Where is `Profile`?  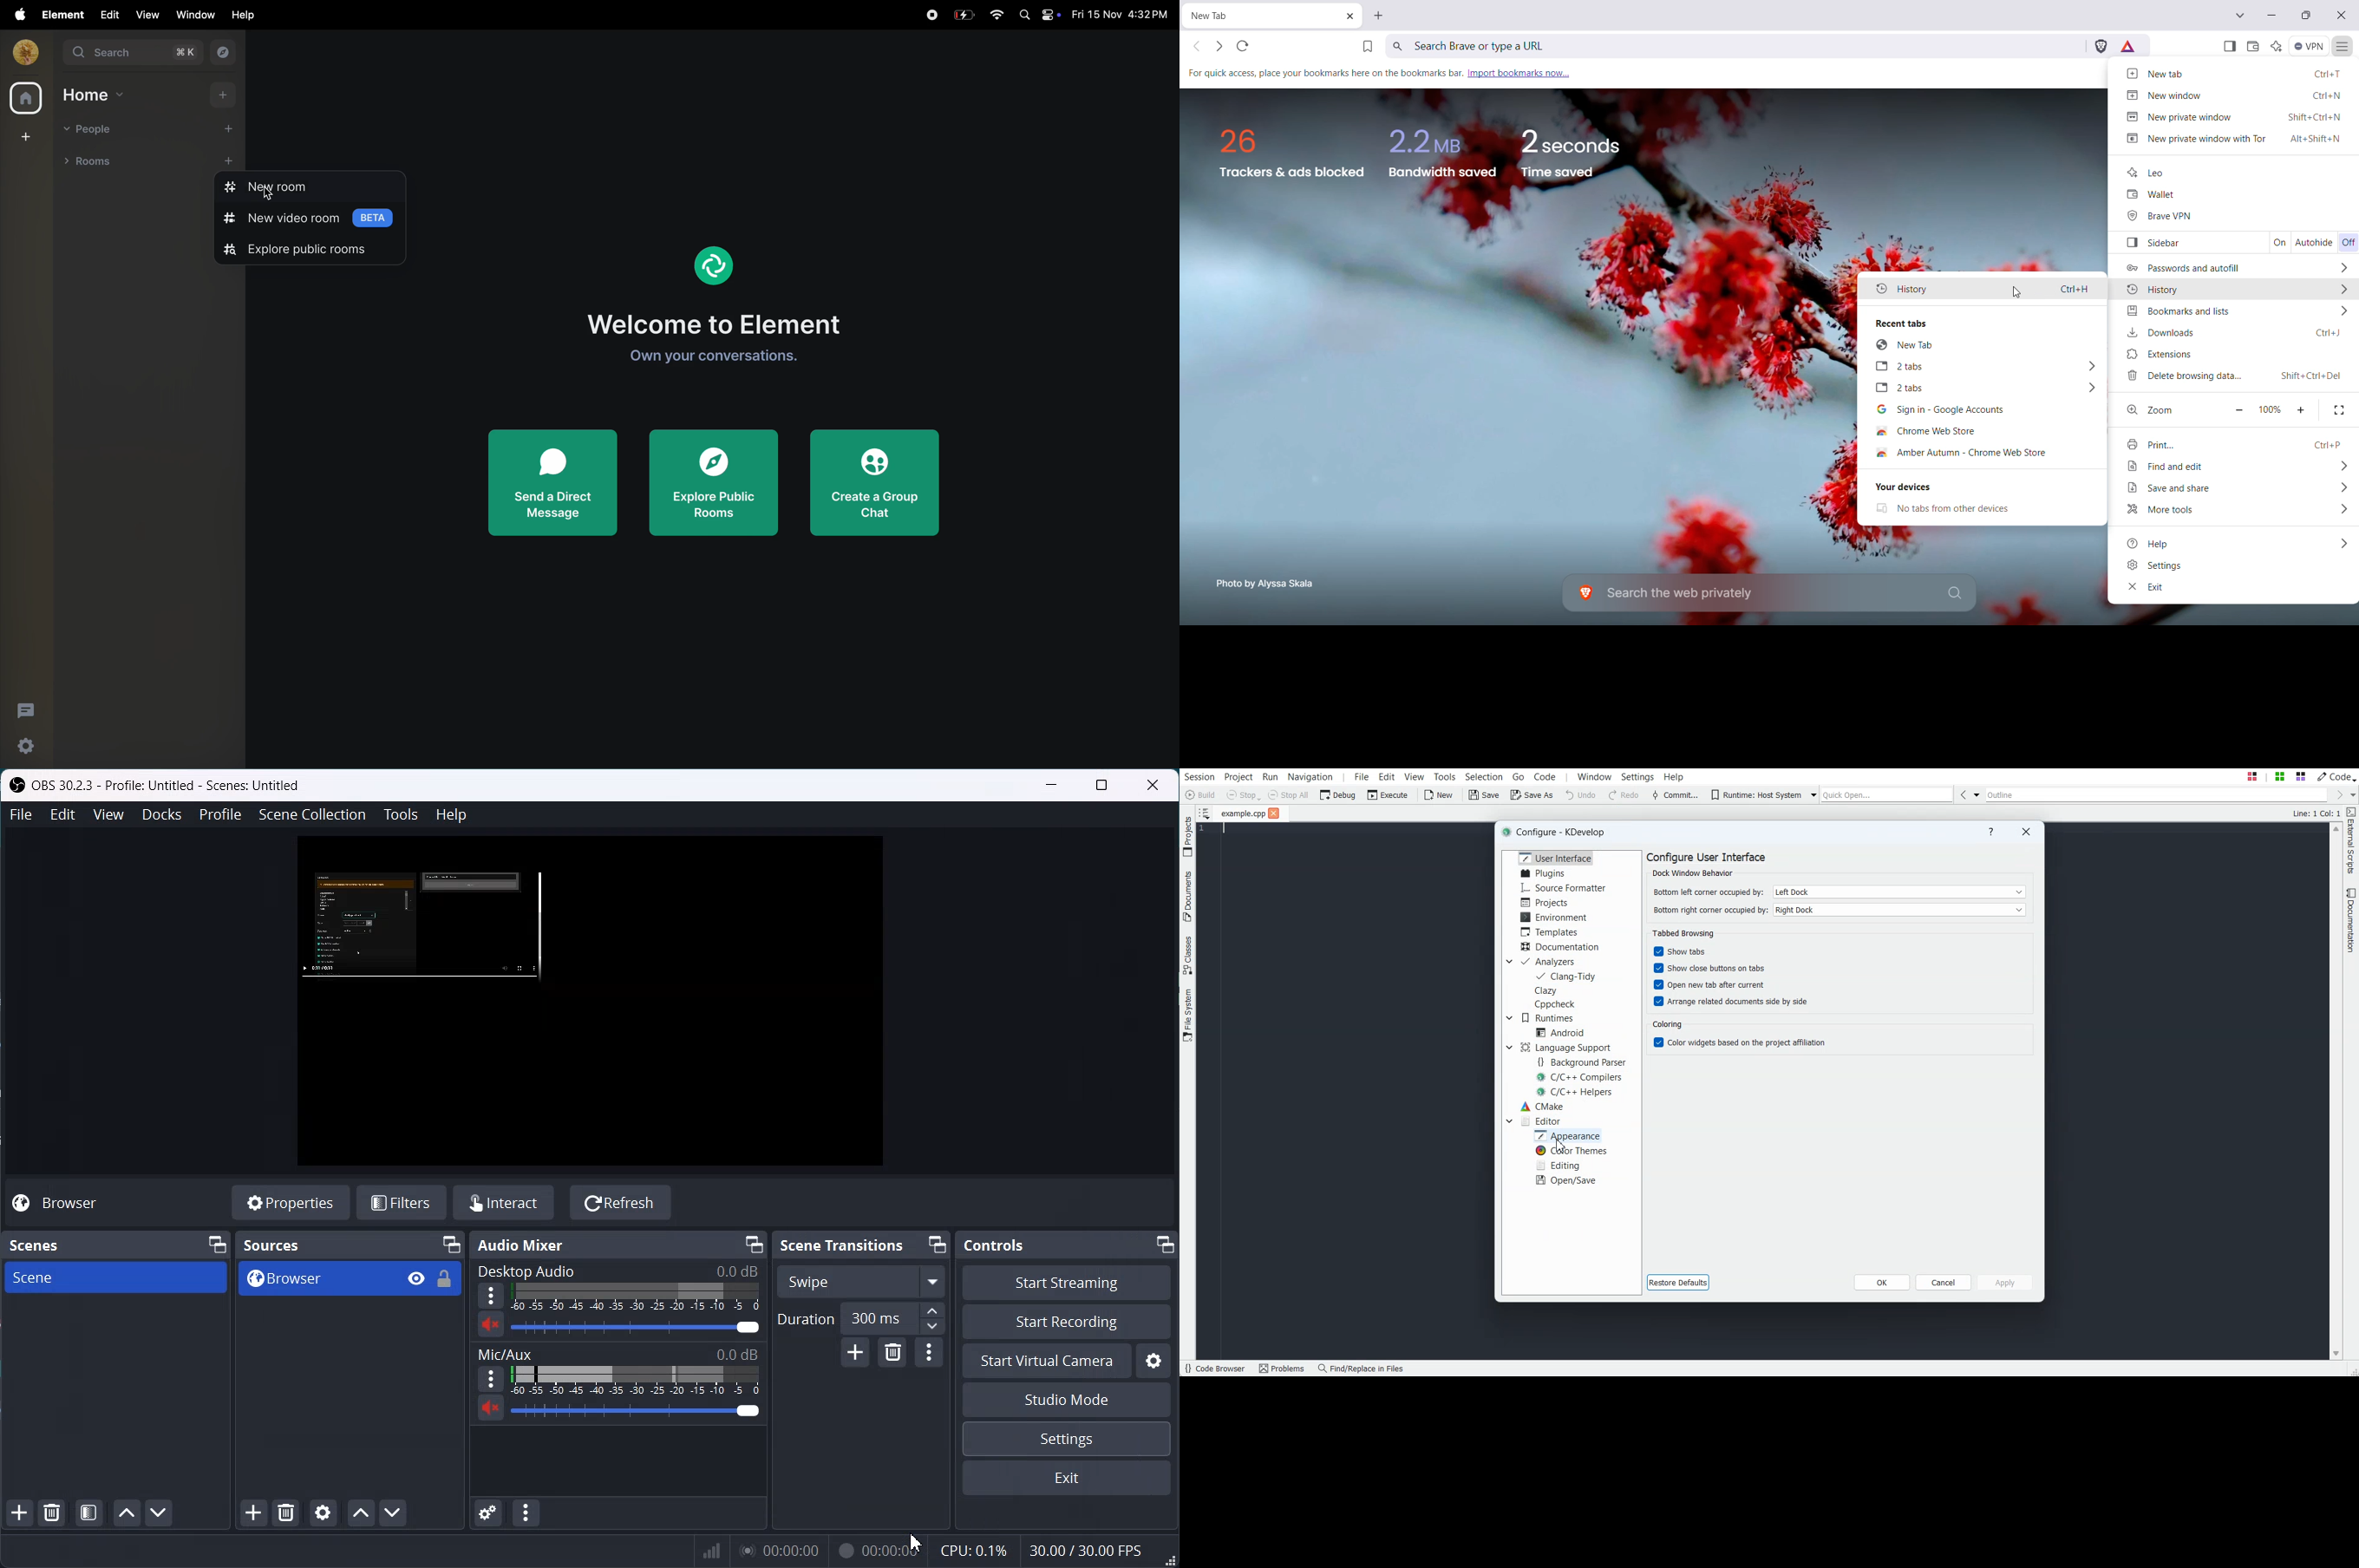 Profile is located at coordinates (220, 814).